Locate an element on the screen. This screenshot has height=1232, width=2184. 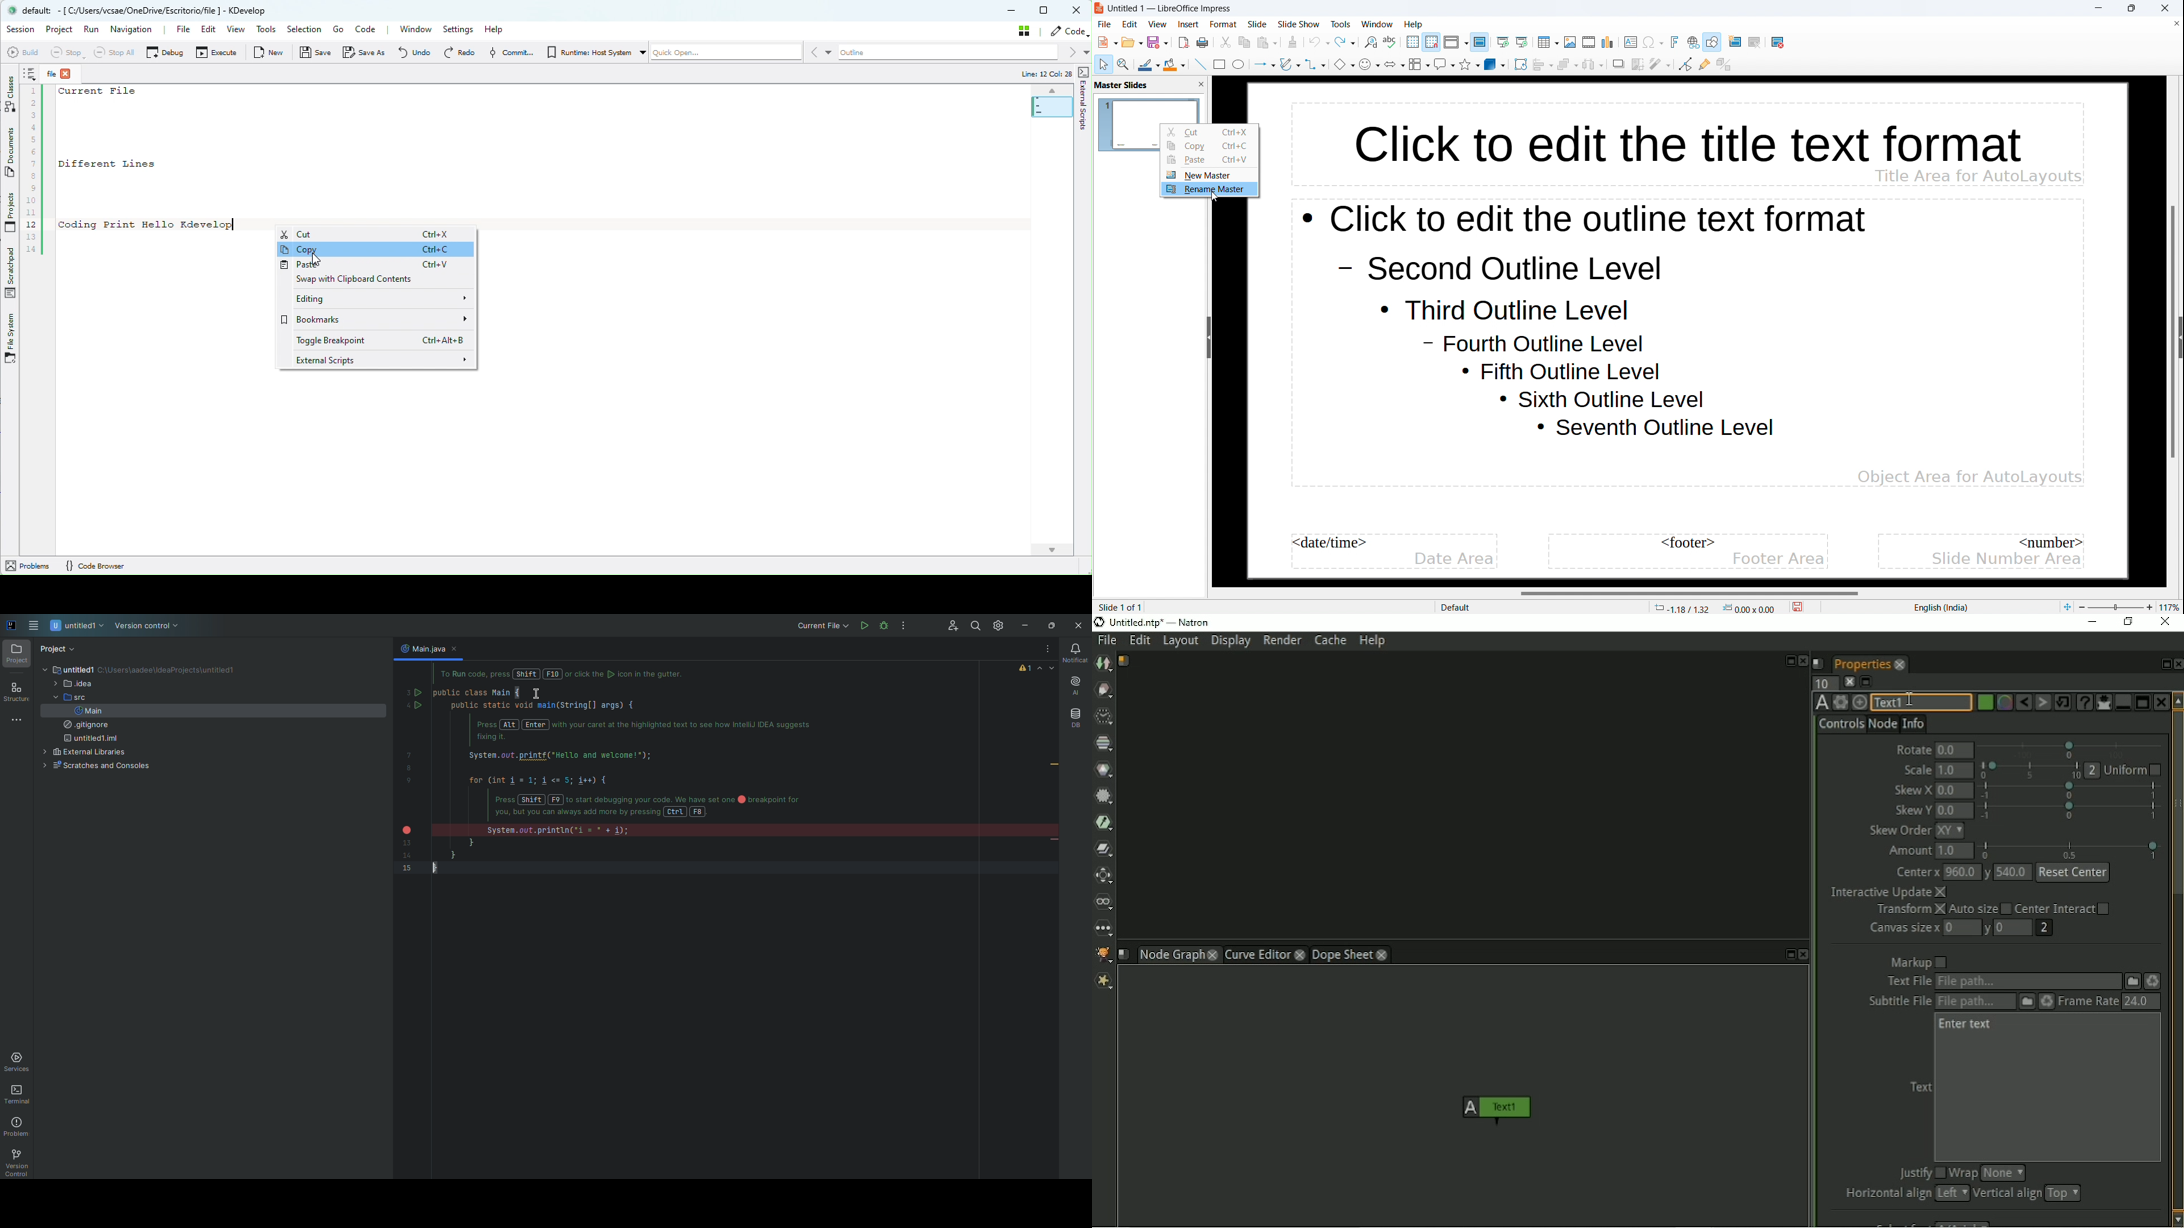
filter is located at coordinates (1661, 64).